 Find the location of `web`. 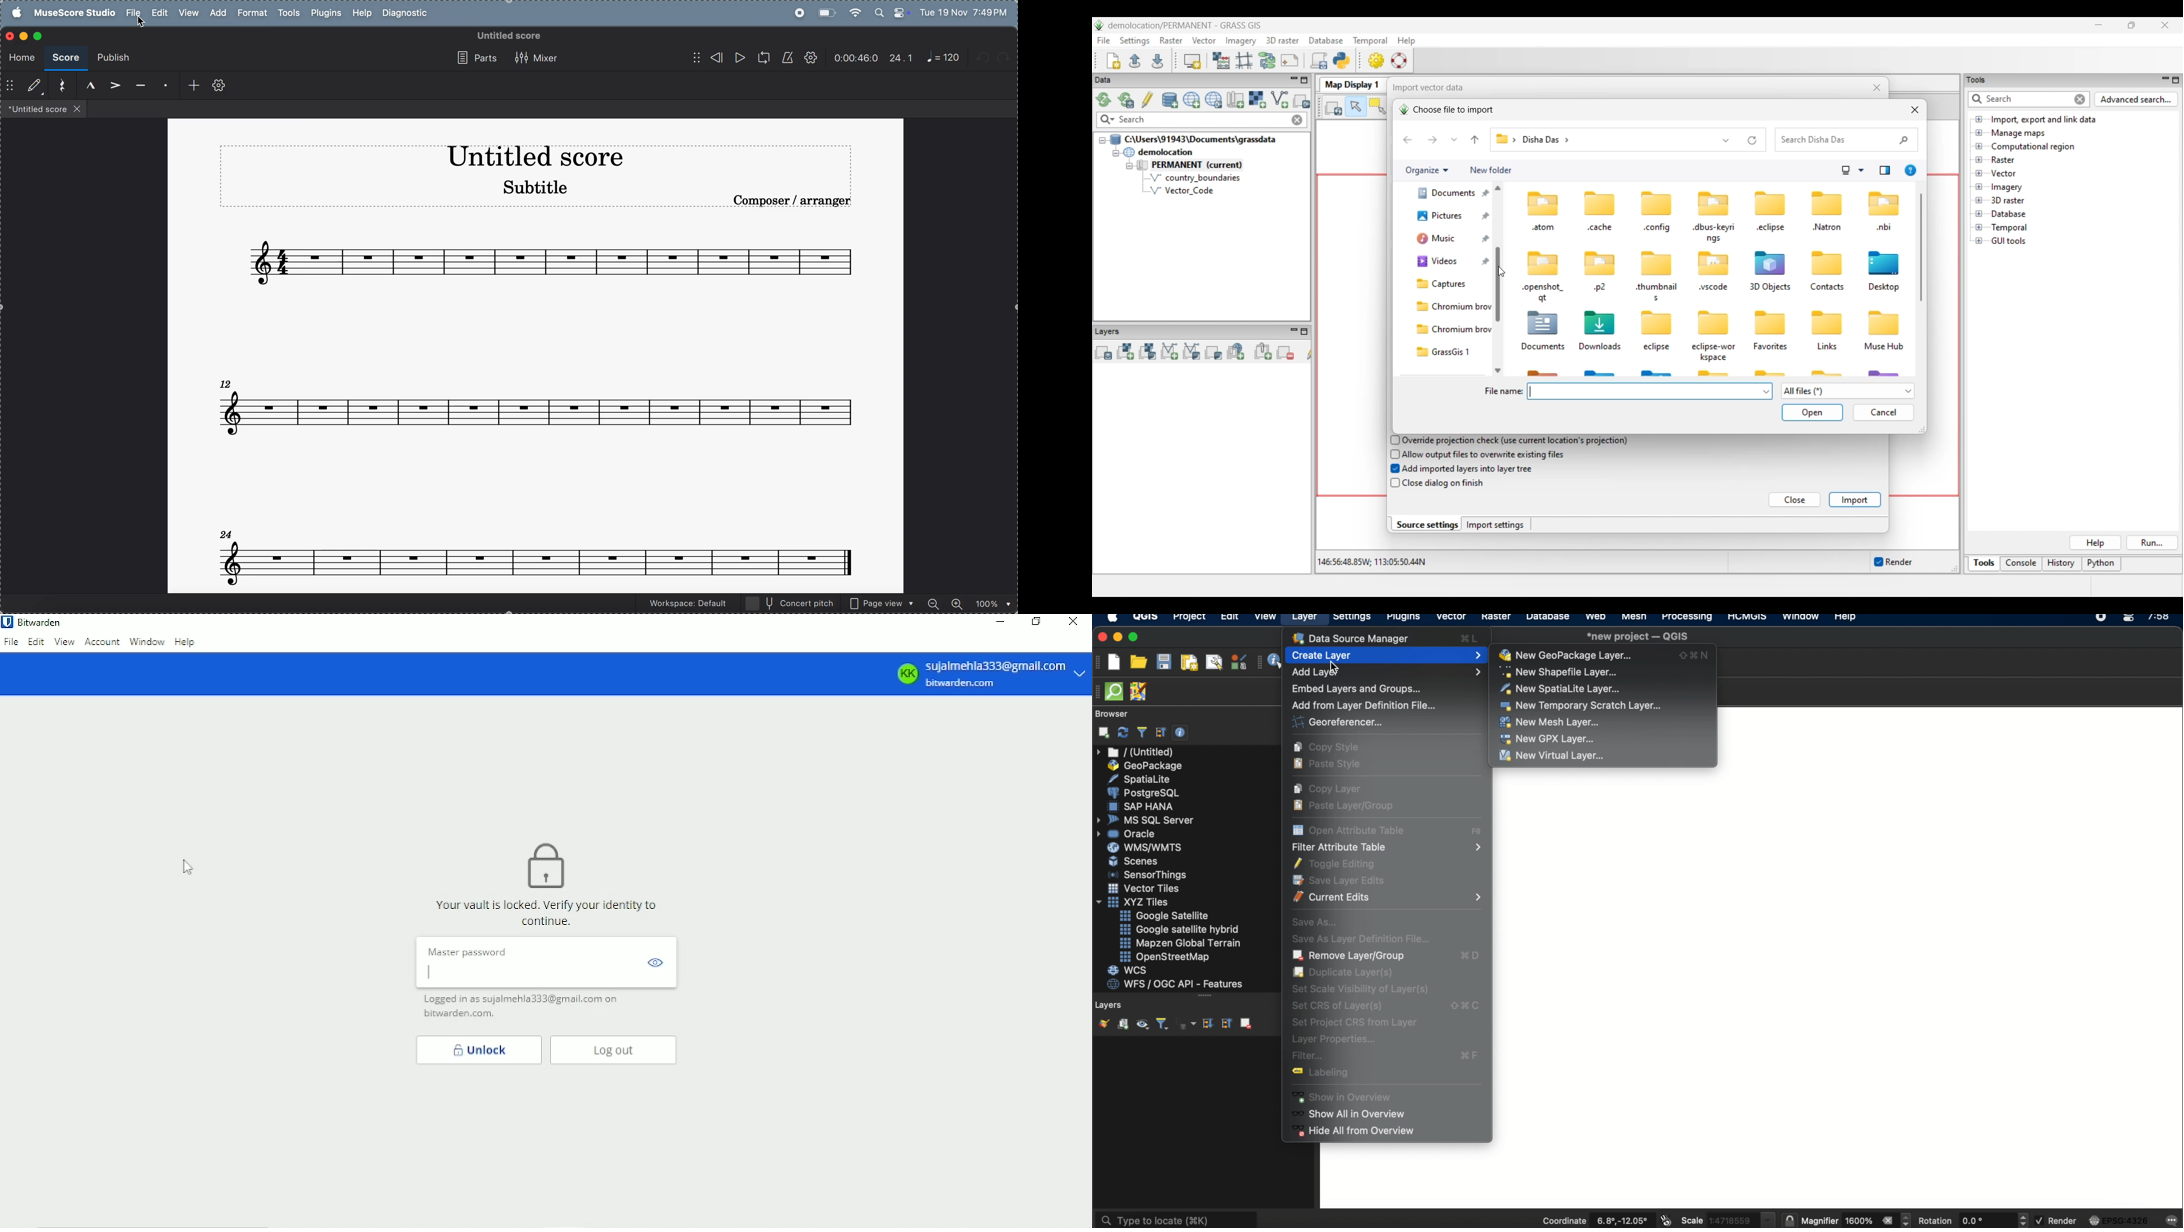

web is located at coordinates (1596, 619).